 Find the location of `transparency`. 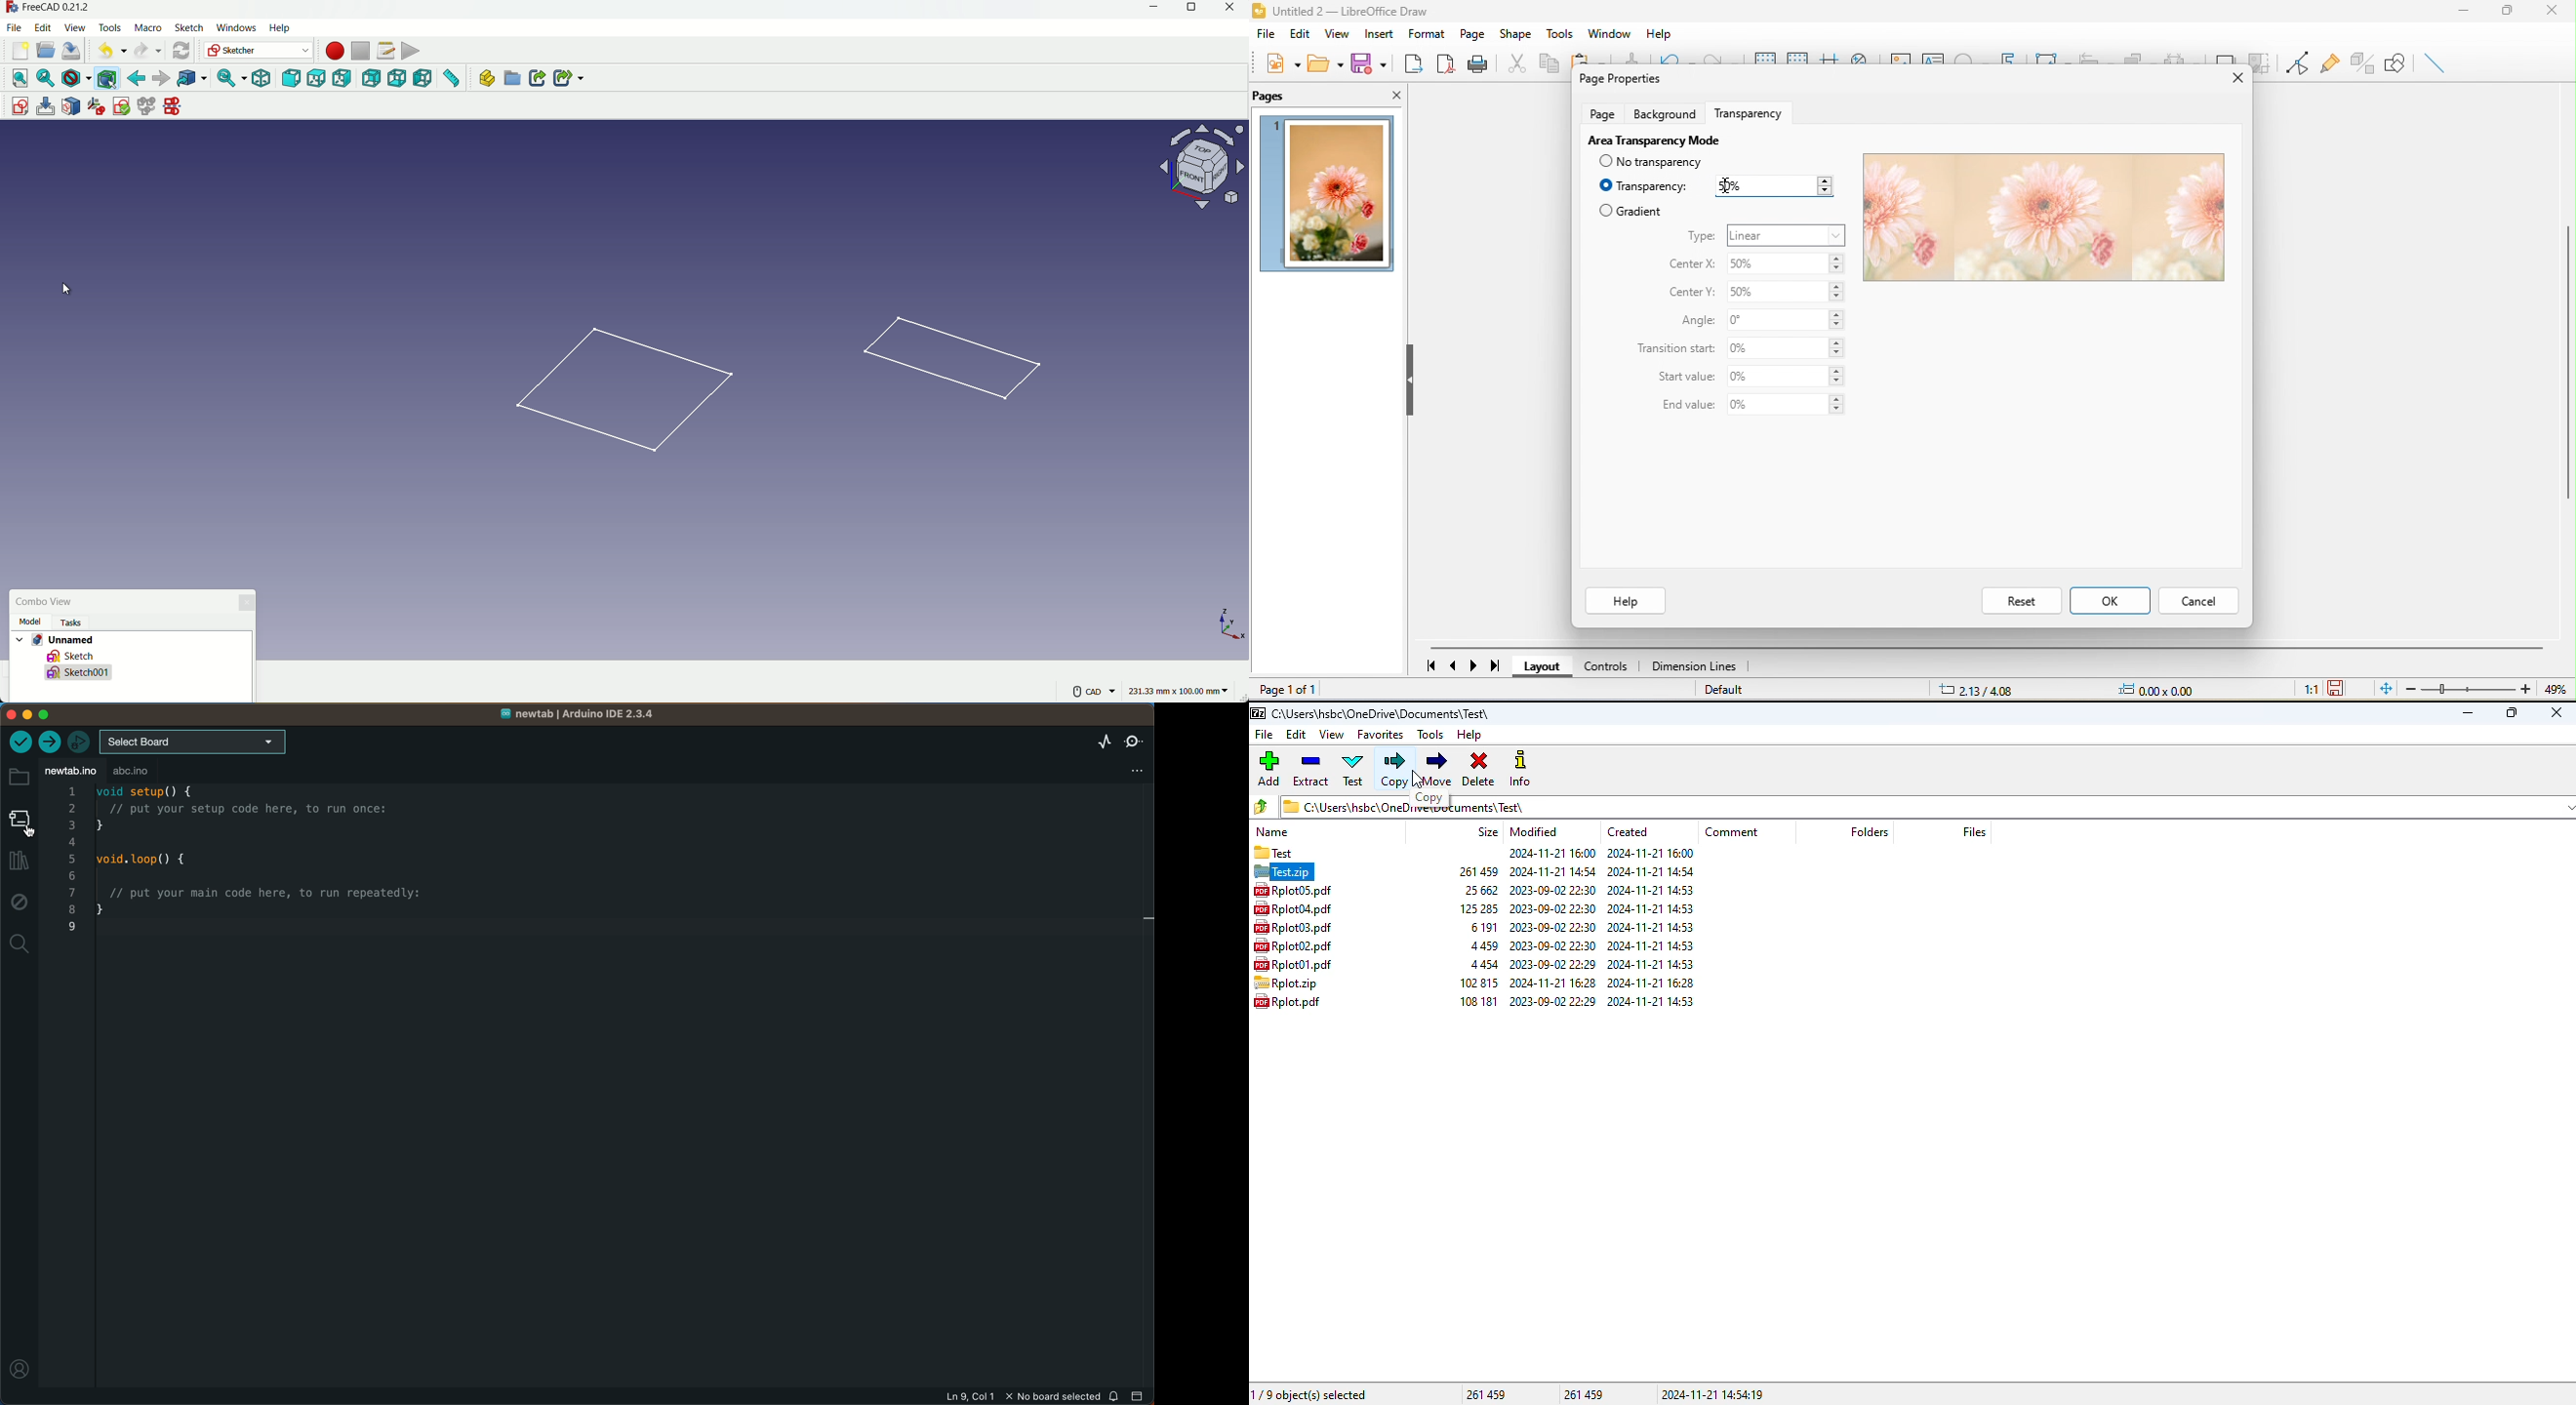

transparency is located at coordinates (1754, 111).